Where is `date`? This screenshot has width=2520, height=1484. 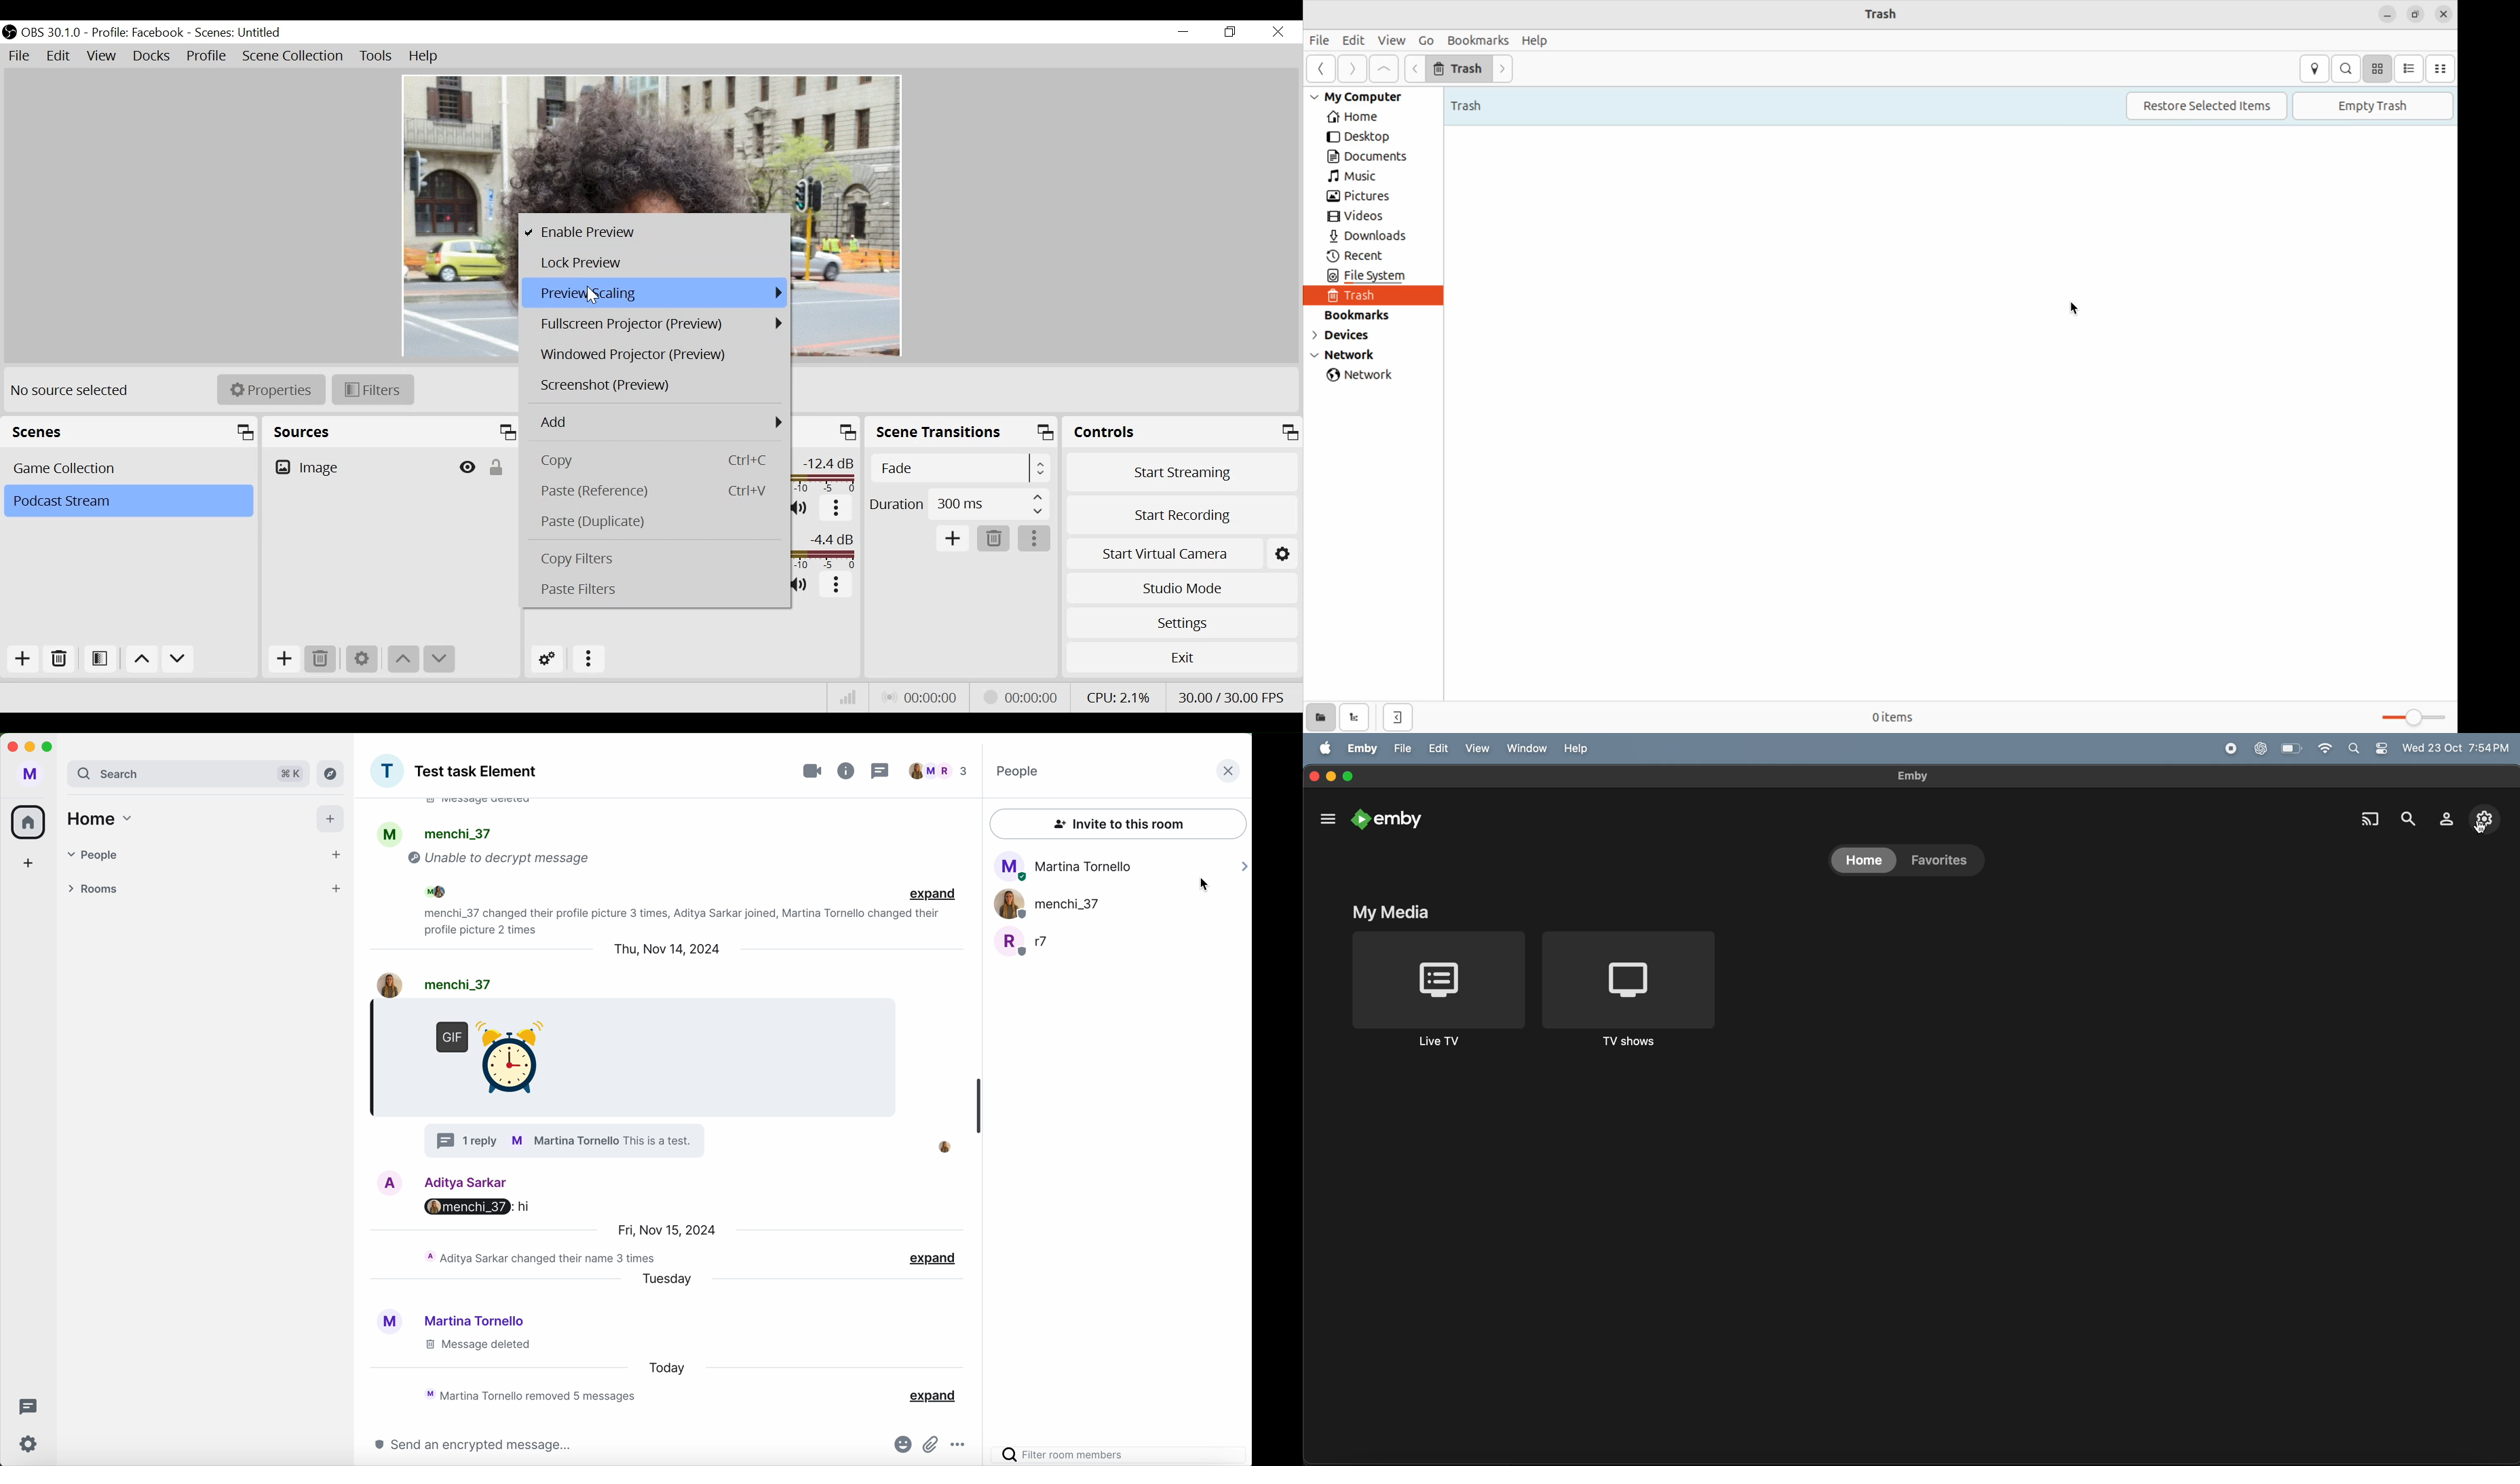
date is located at coordinates (665, 1230).